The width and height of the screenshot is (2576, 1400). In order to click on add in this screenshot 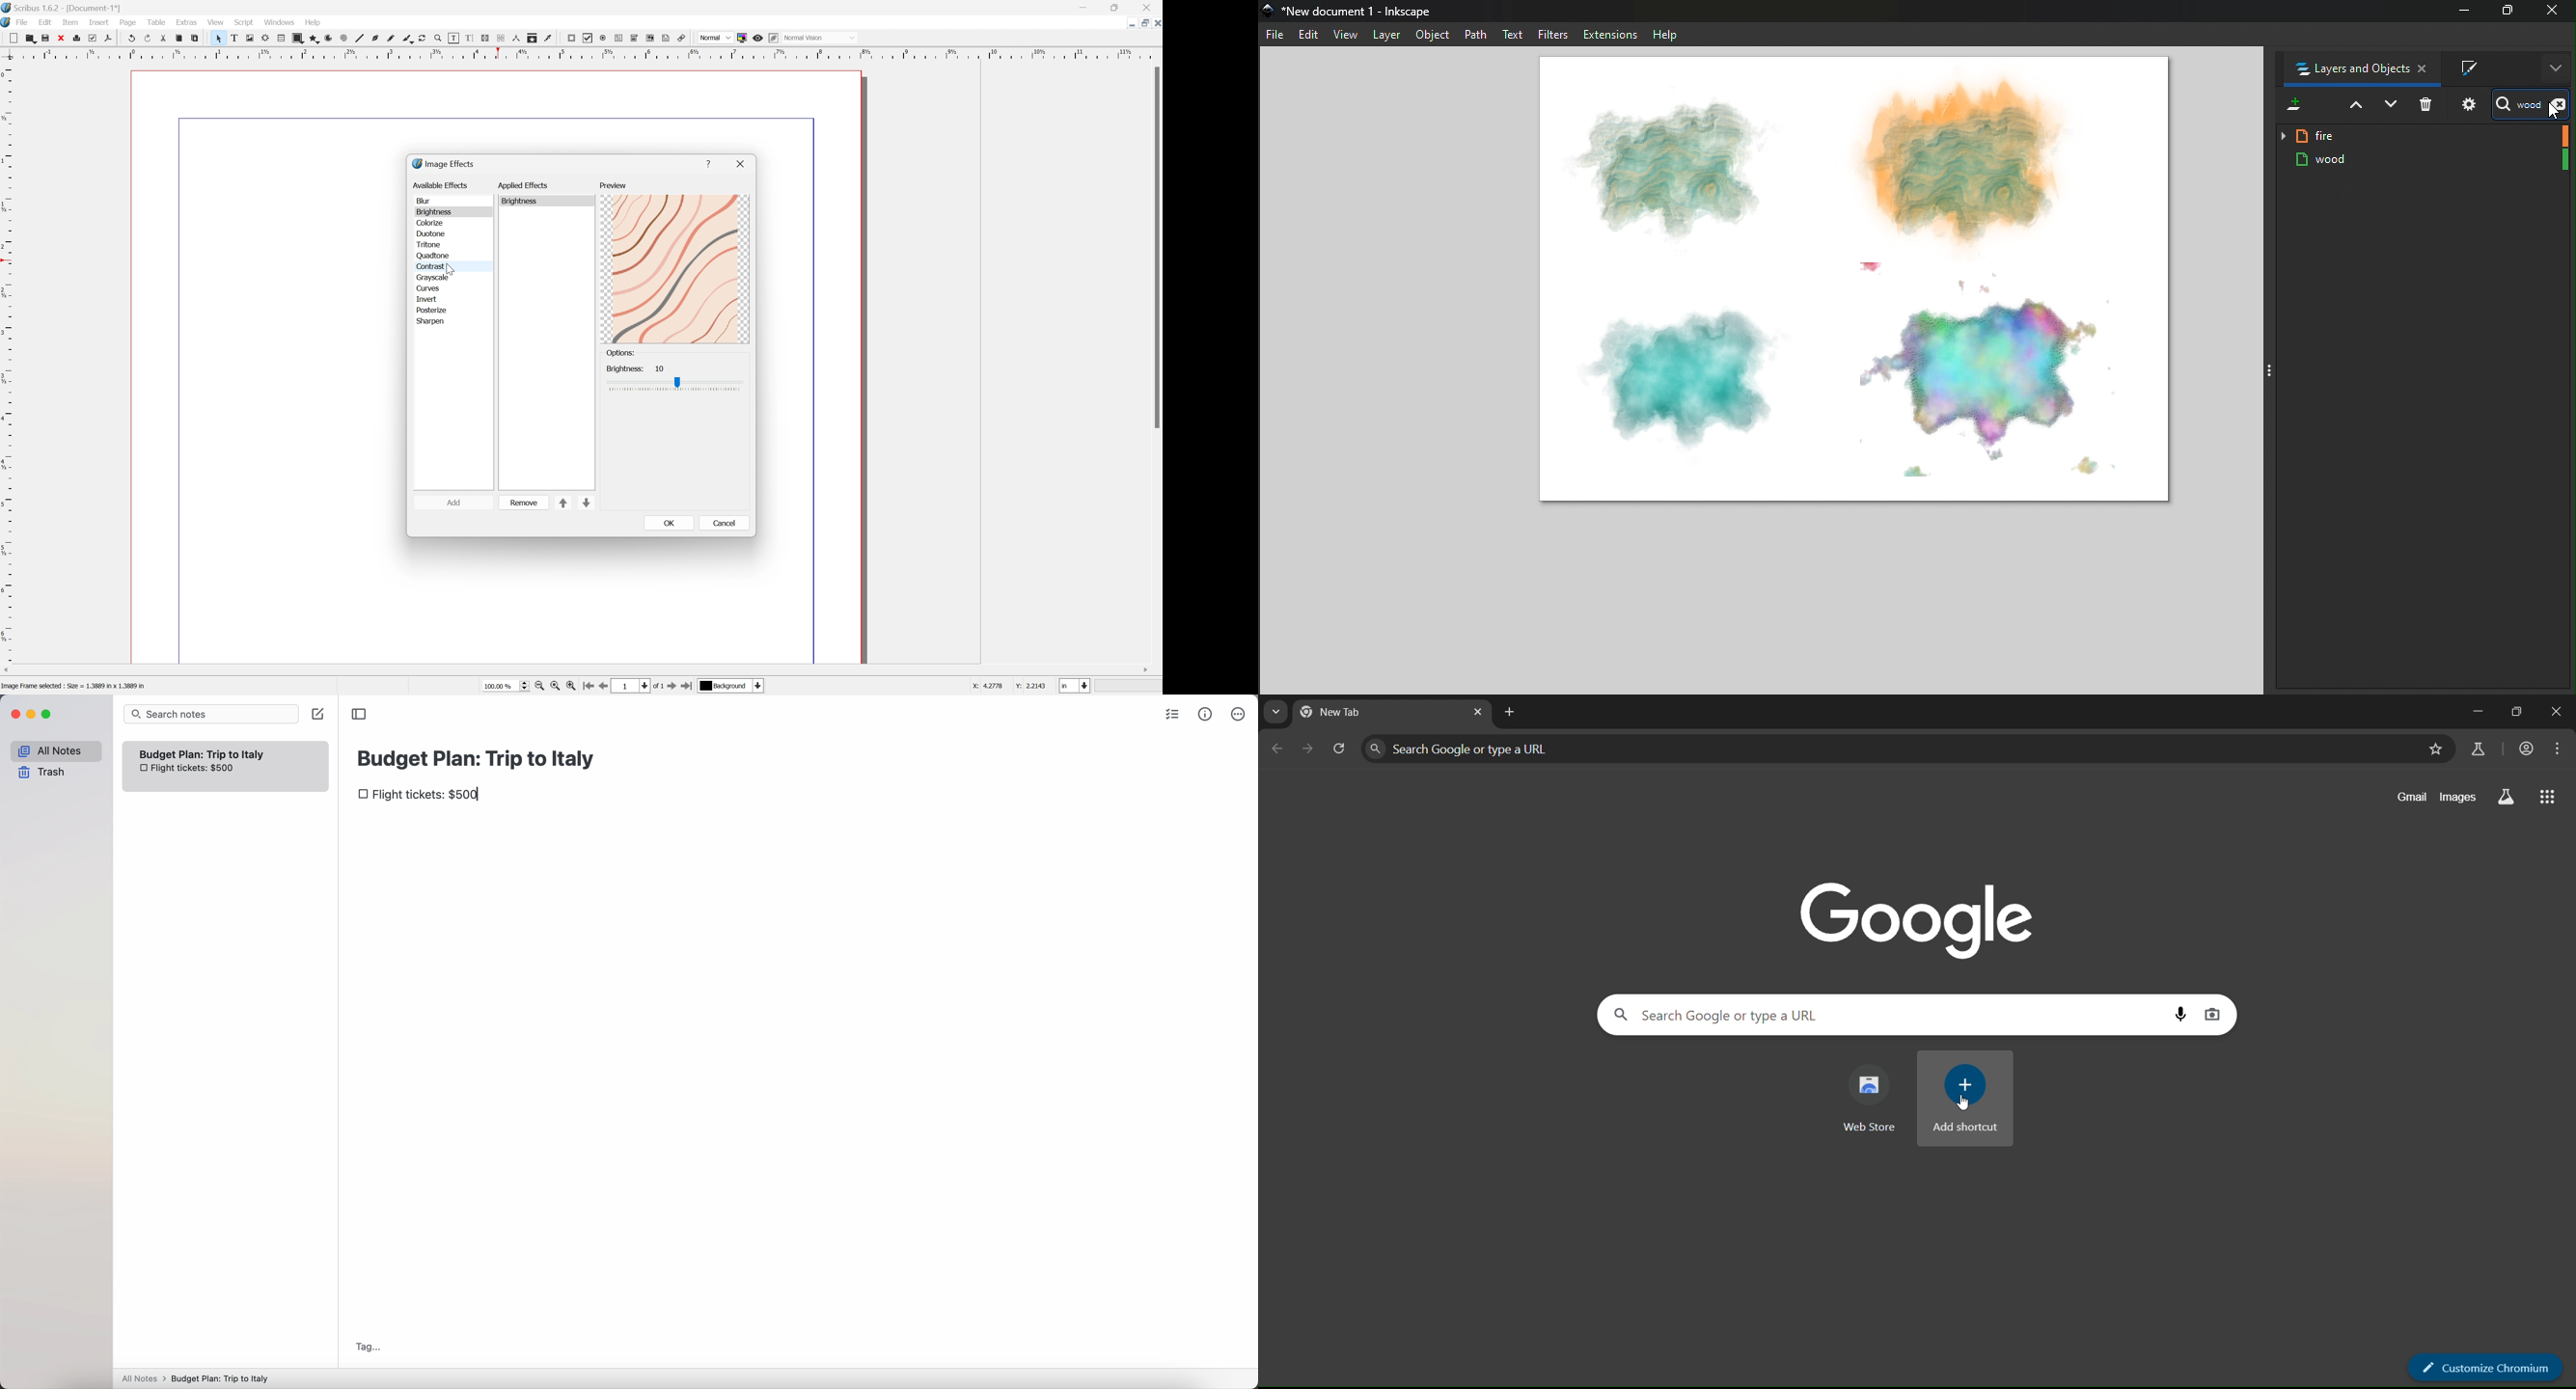, I will do `click(459, 503)`.